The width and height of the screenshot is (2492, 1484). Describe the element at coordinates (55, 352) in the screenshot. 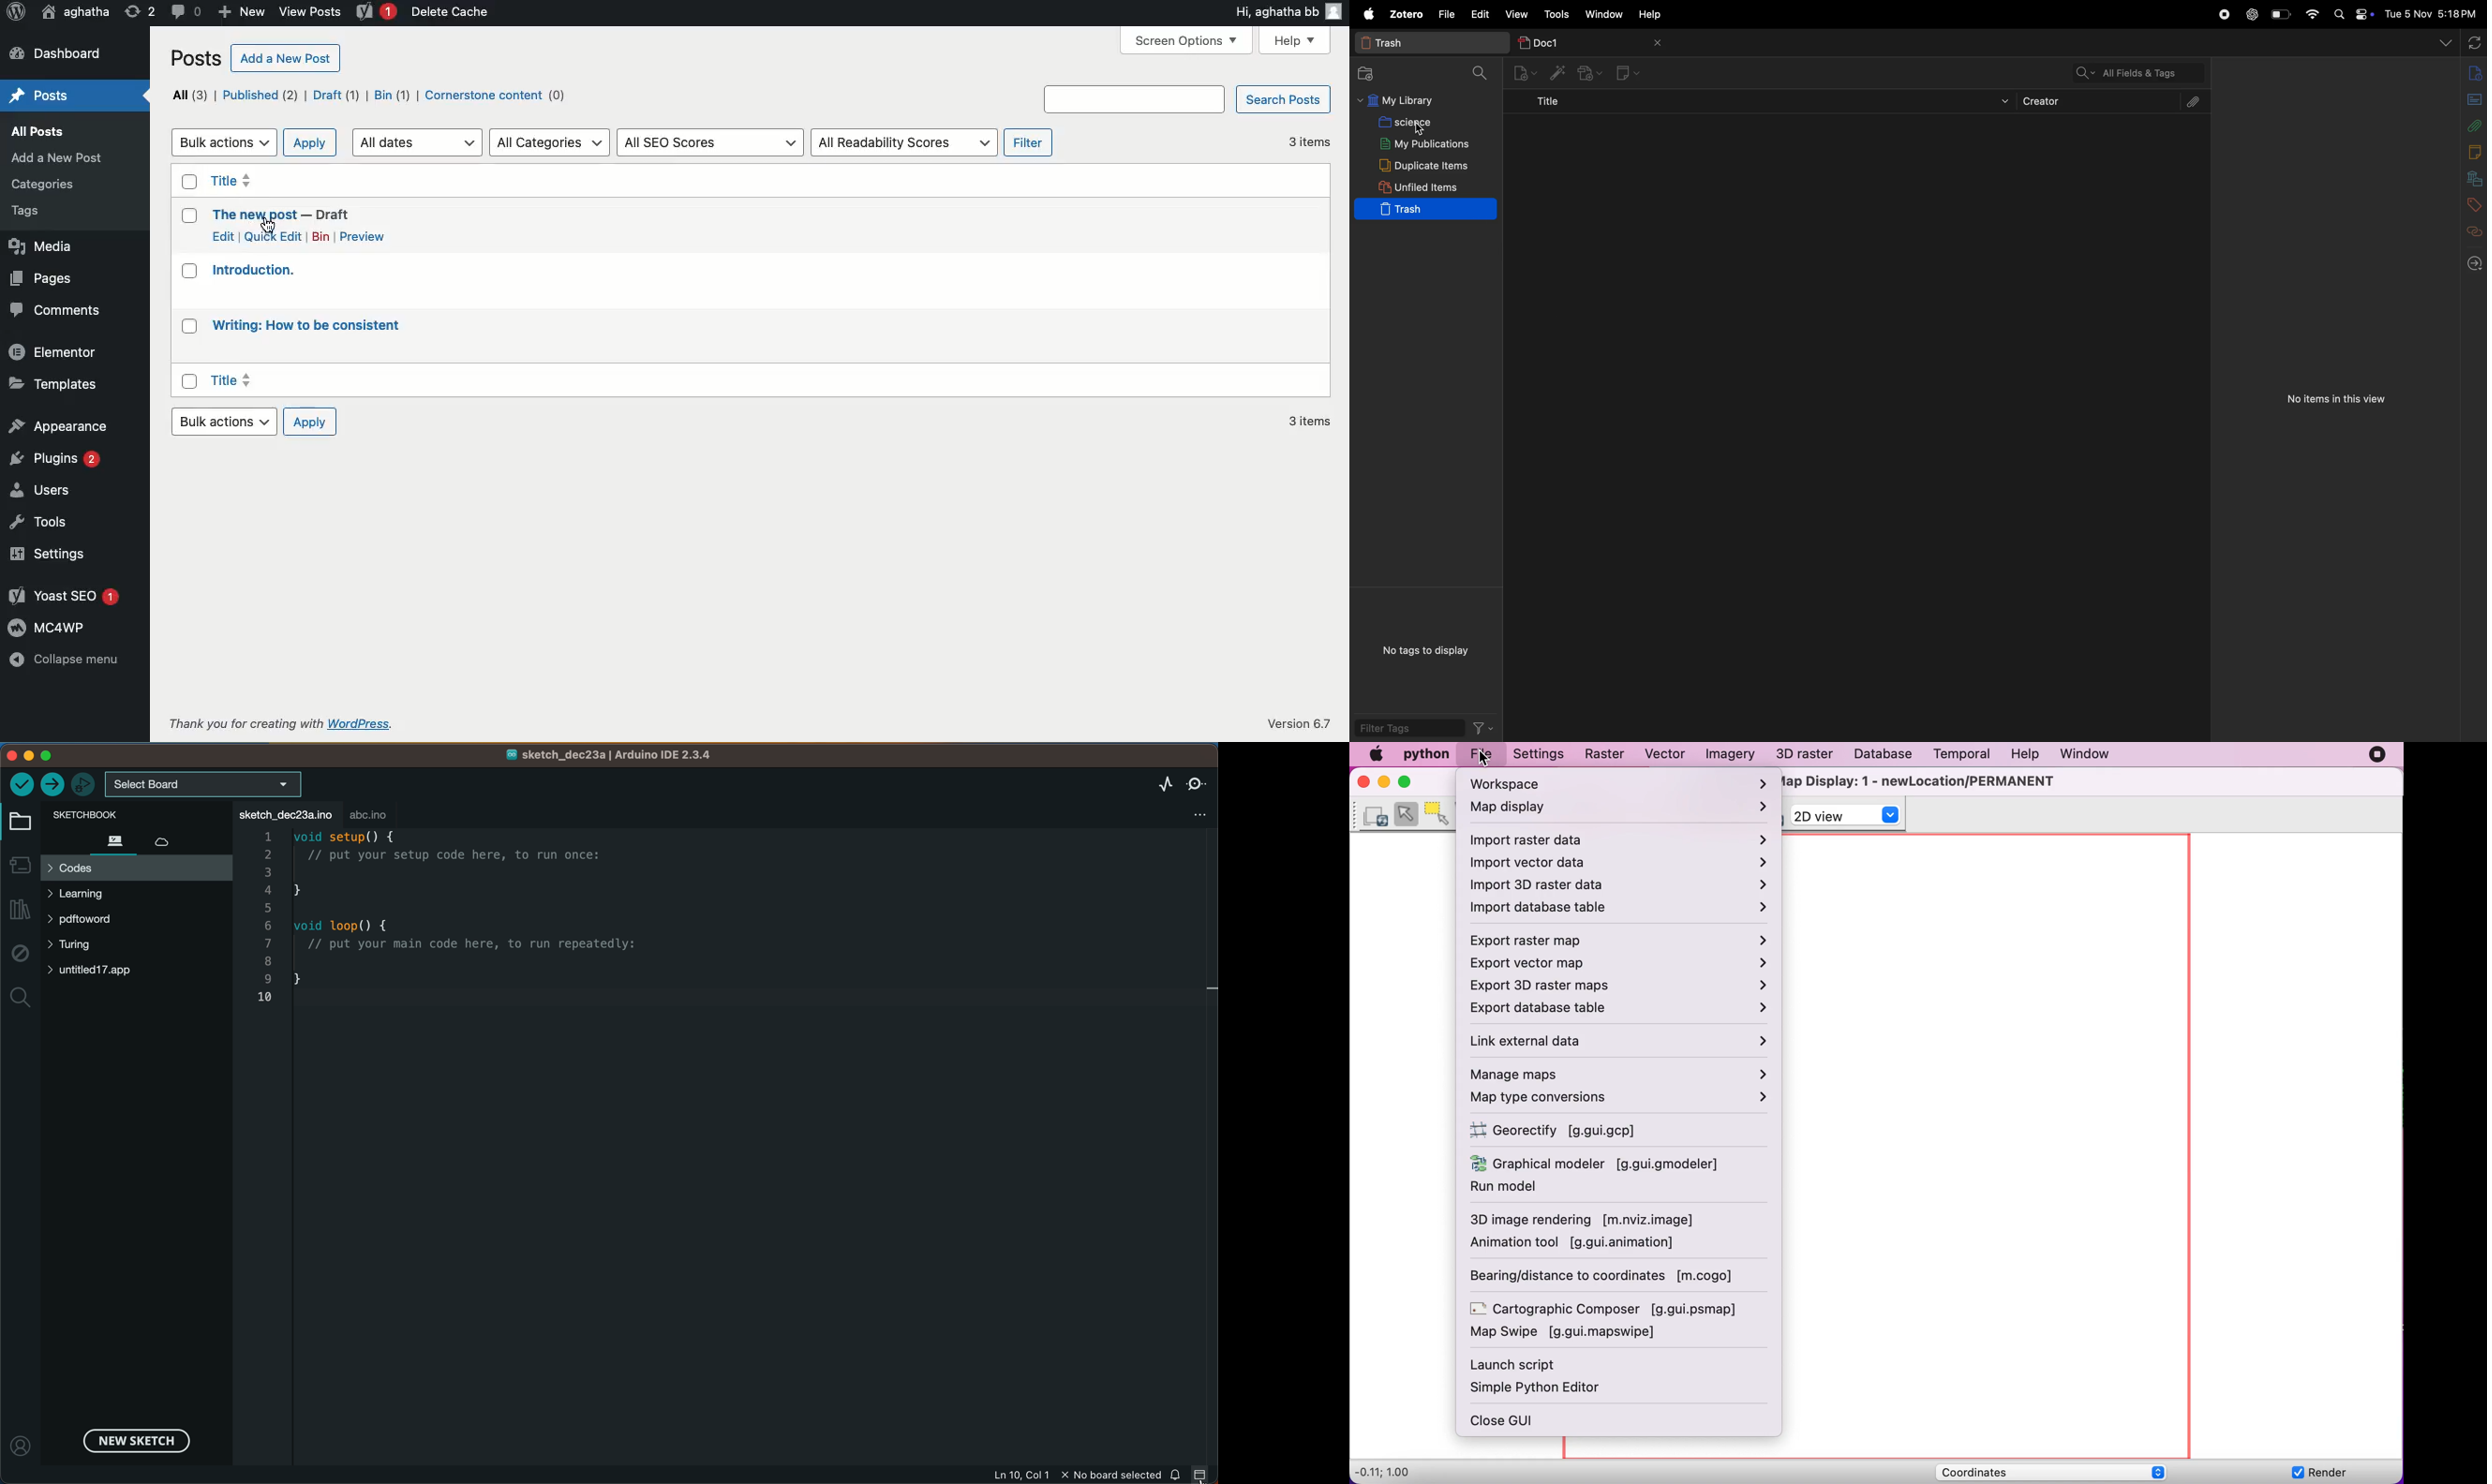

I see `Elementor` at that location.